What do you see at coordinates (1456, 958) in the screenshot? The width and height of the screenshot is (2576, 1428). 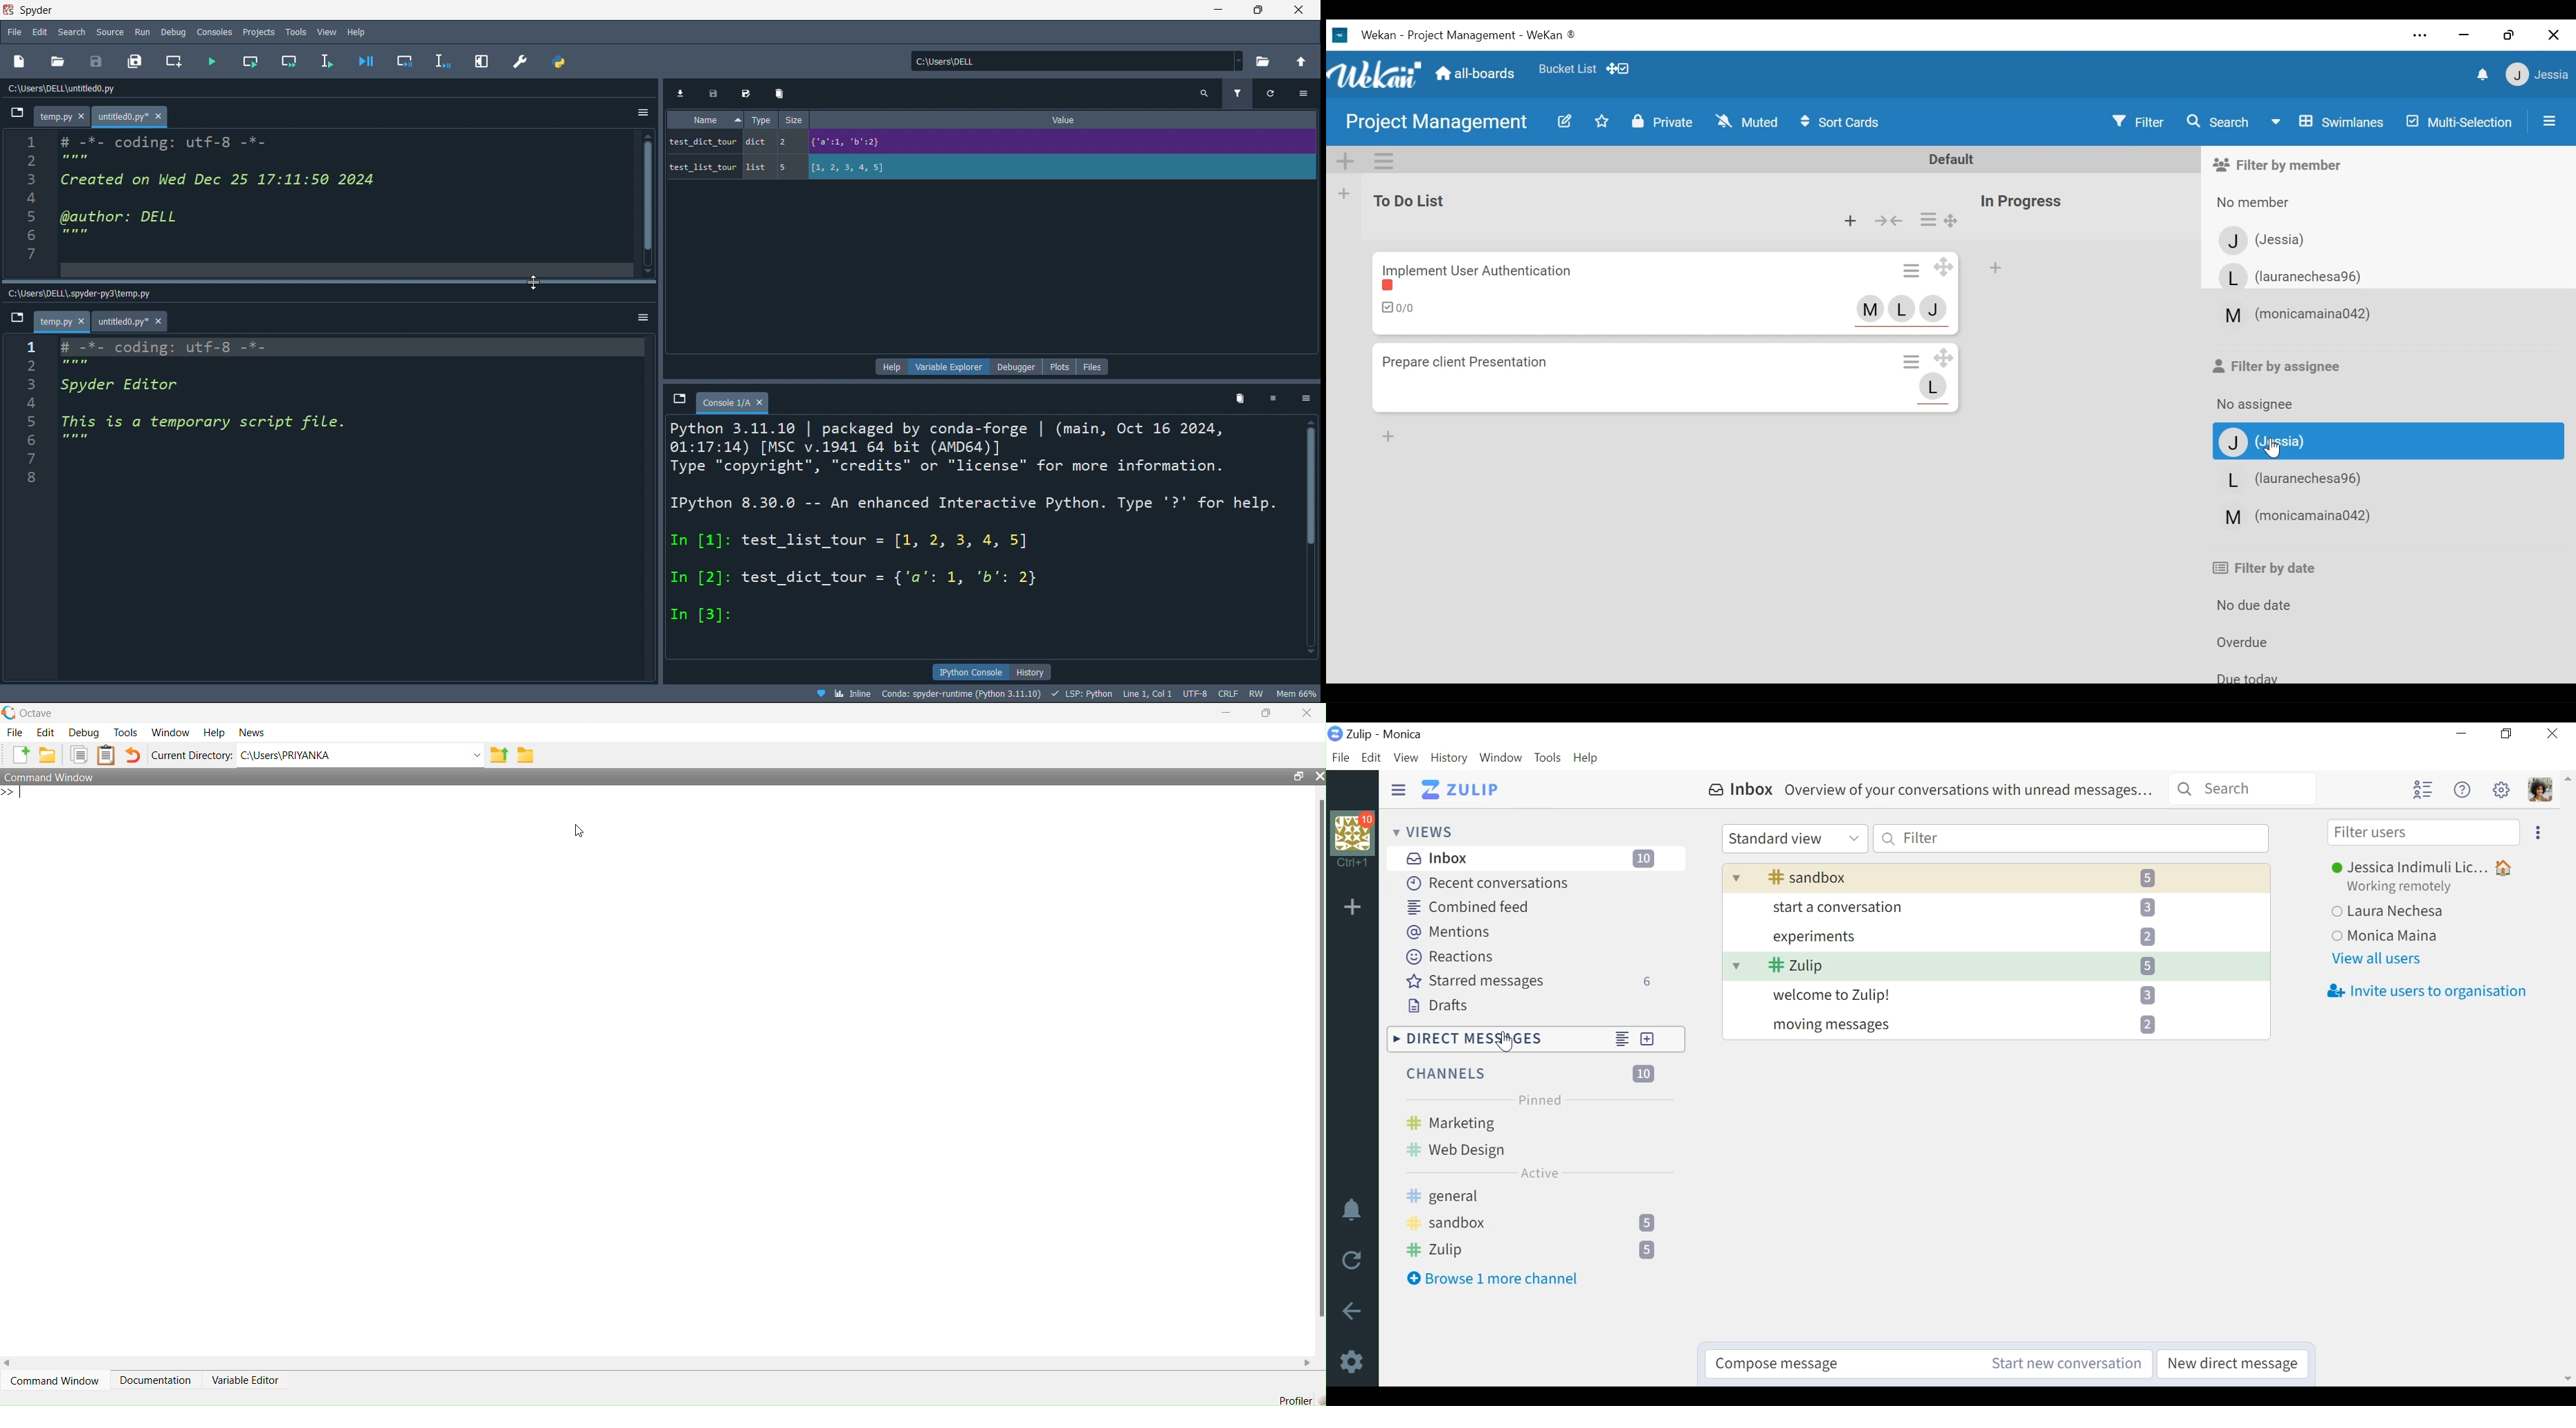 I see `Reactions` at bounding box center [1456, 958].